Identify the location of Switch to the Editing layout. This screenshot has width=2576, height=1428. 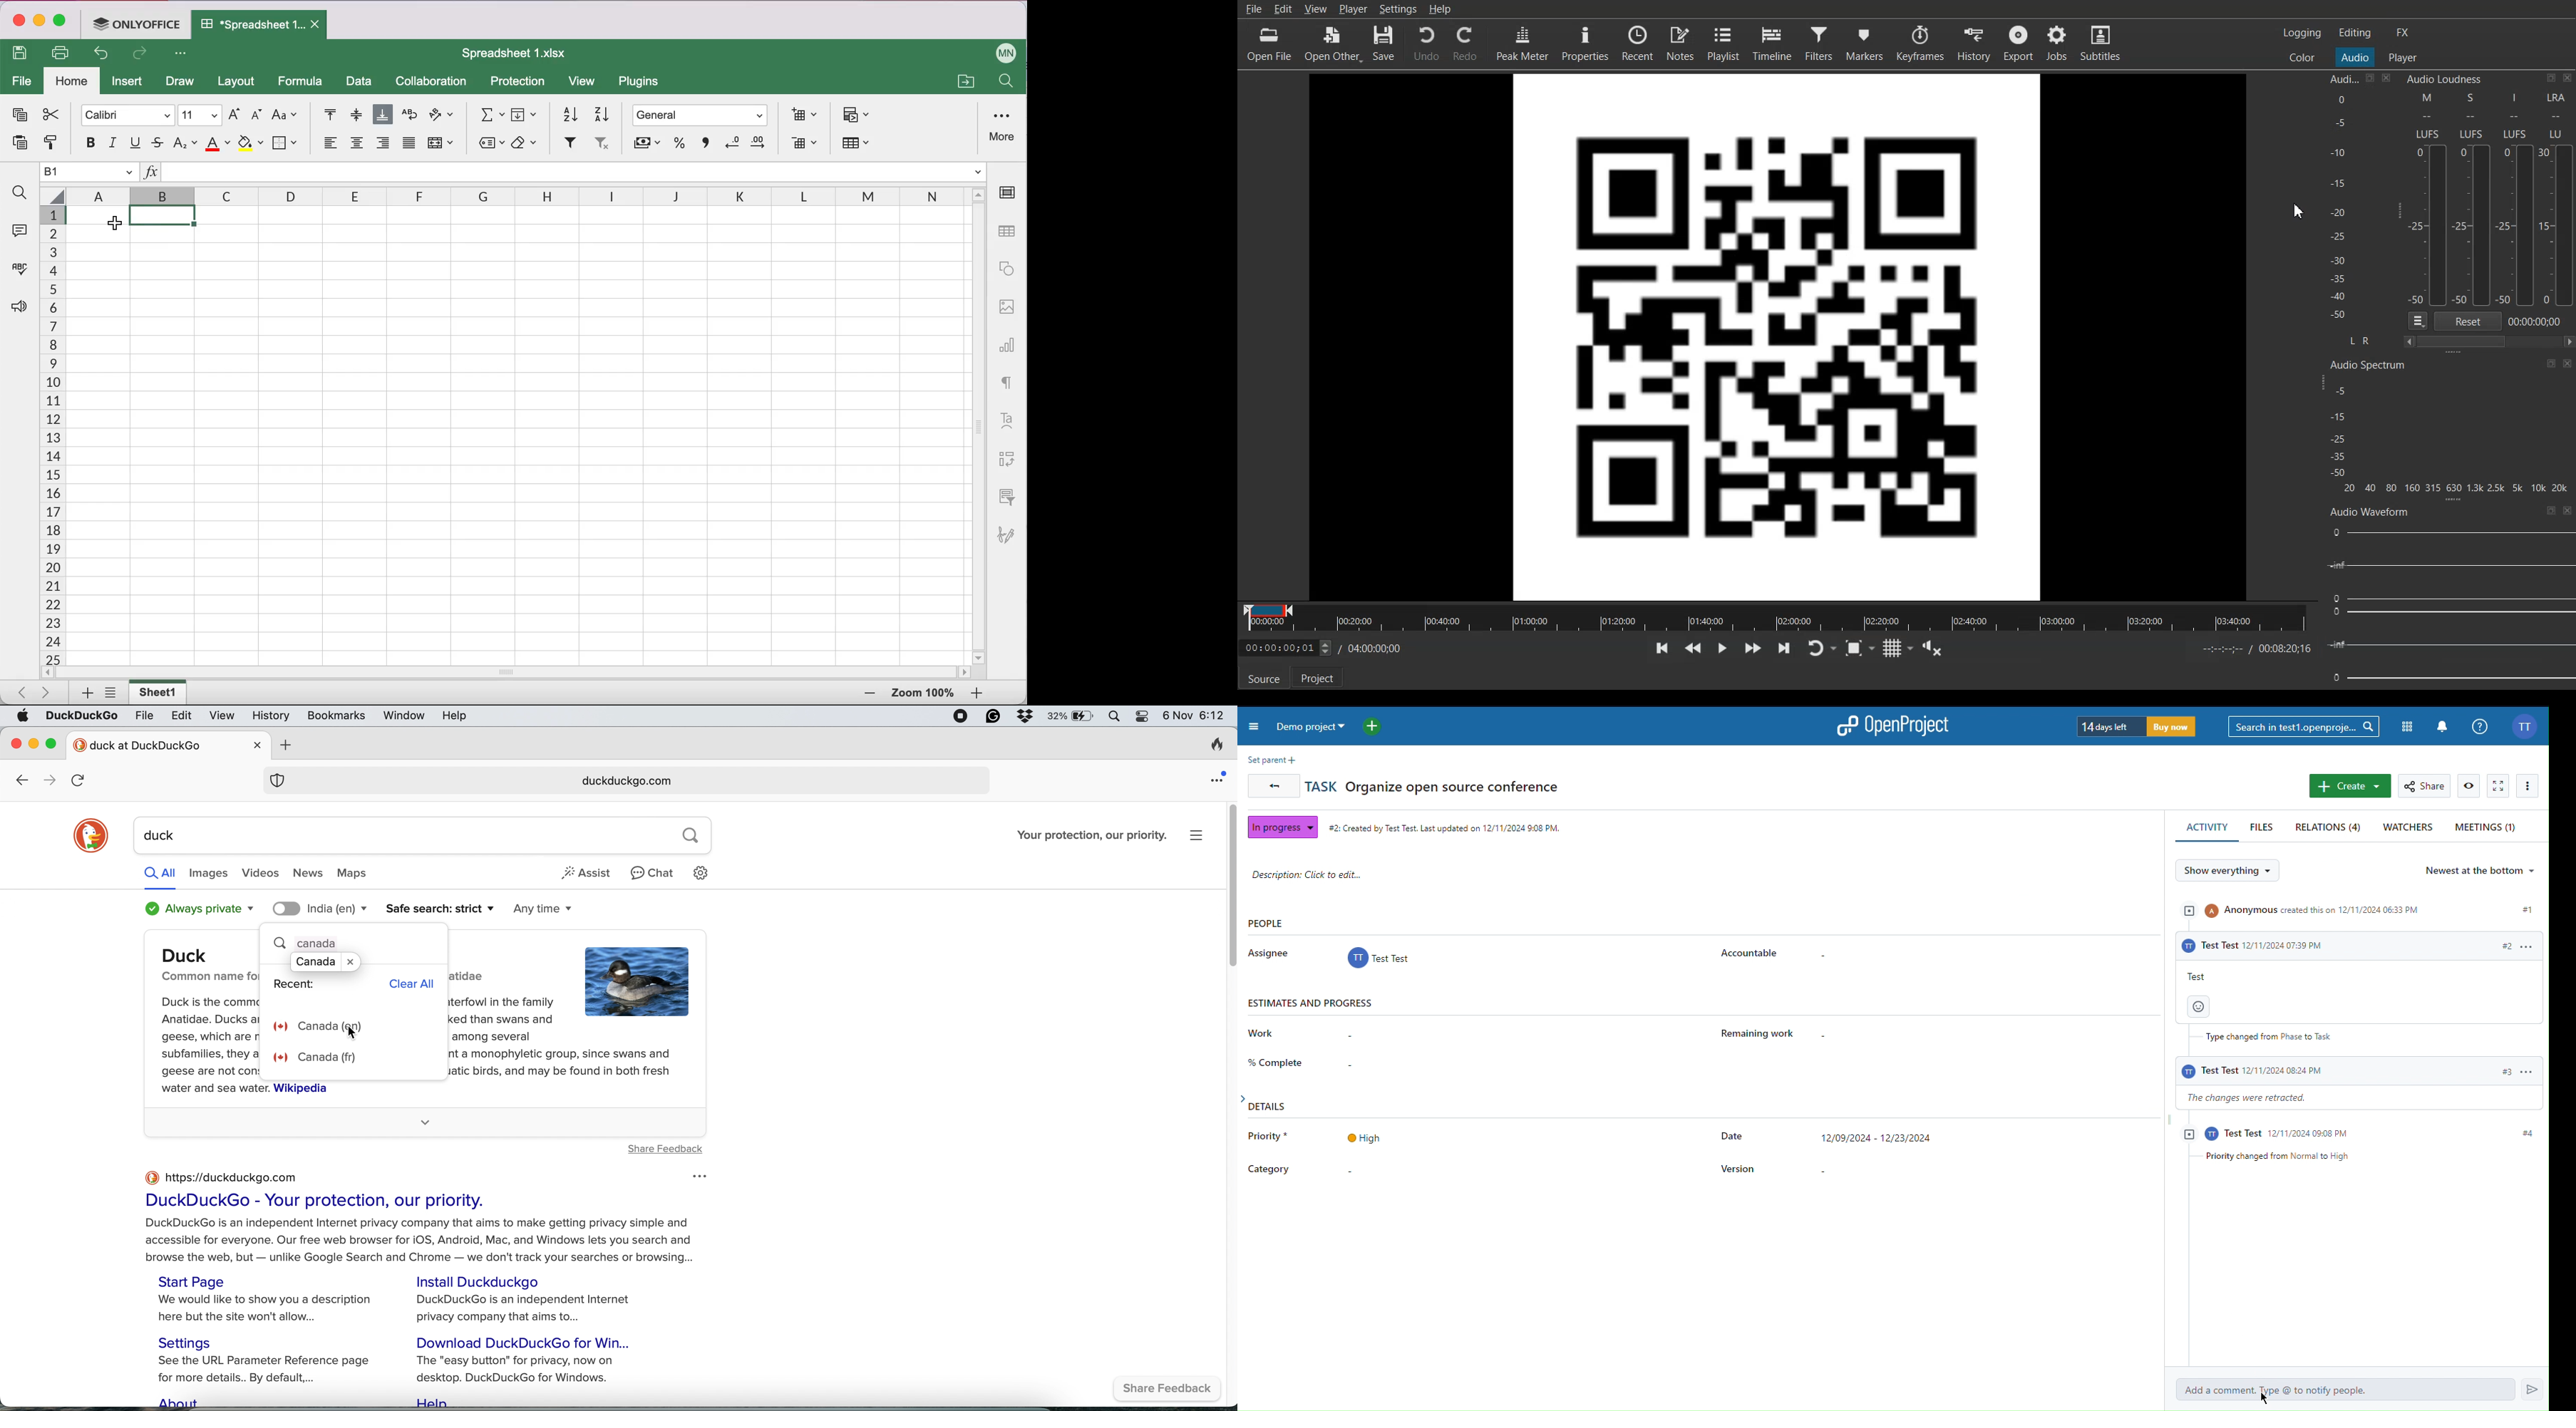
(2356, 32).